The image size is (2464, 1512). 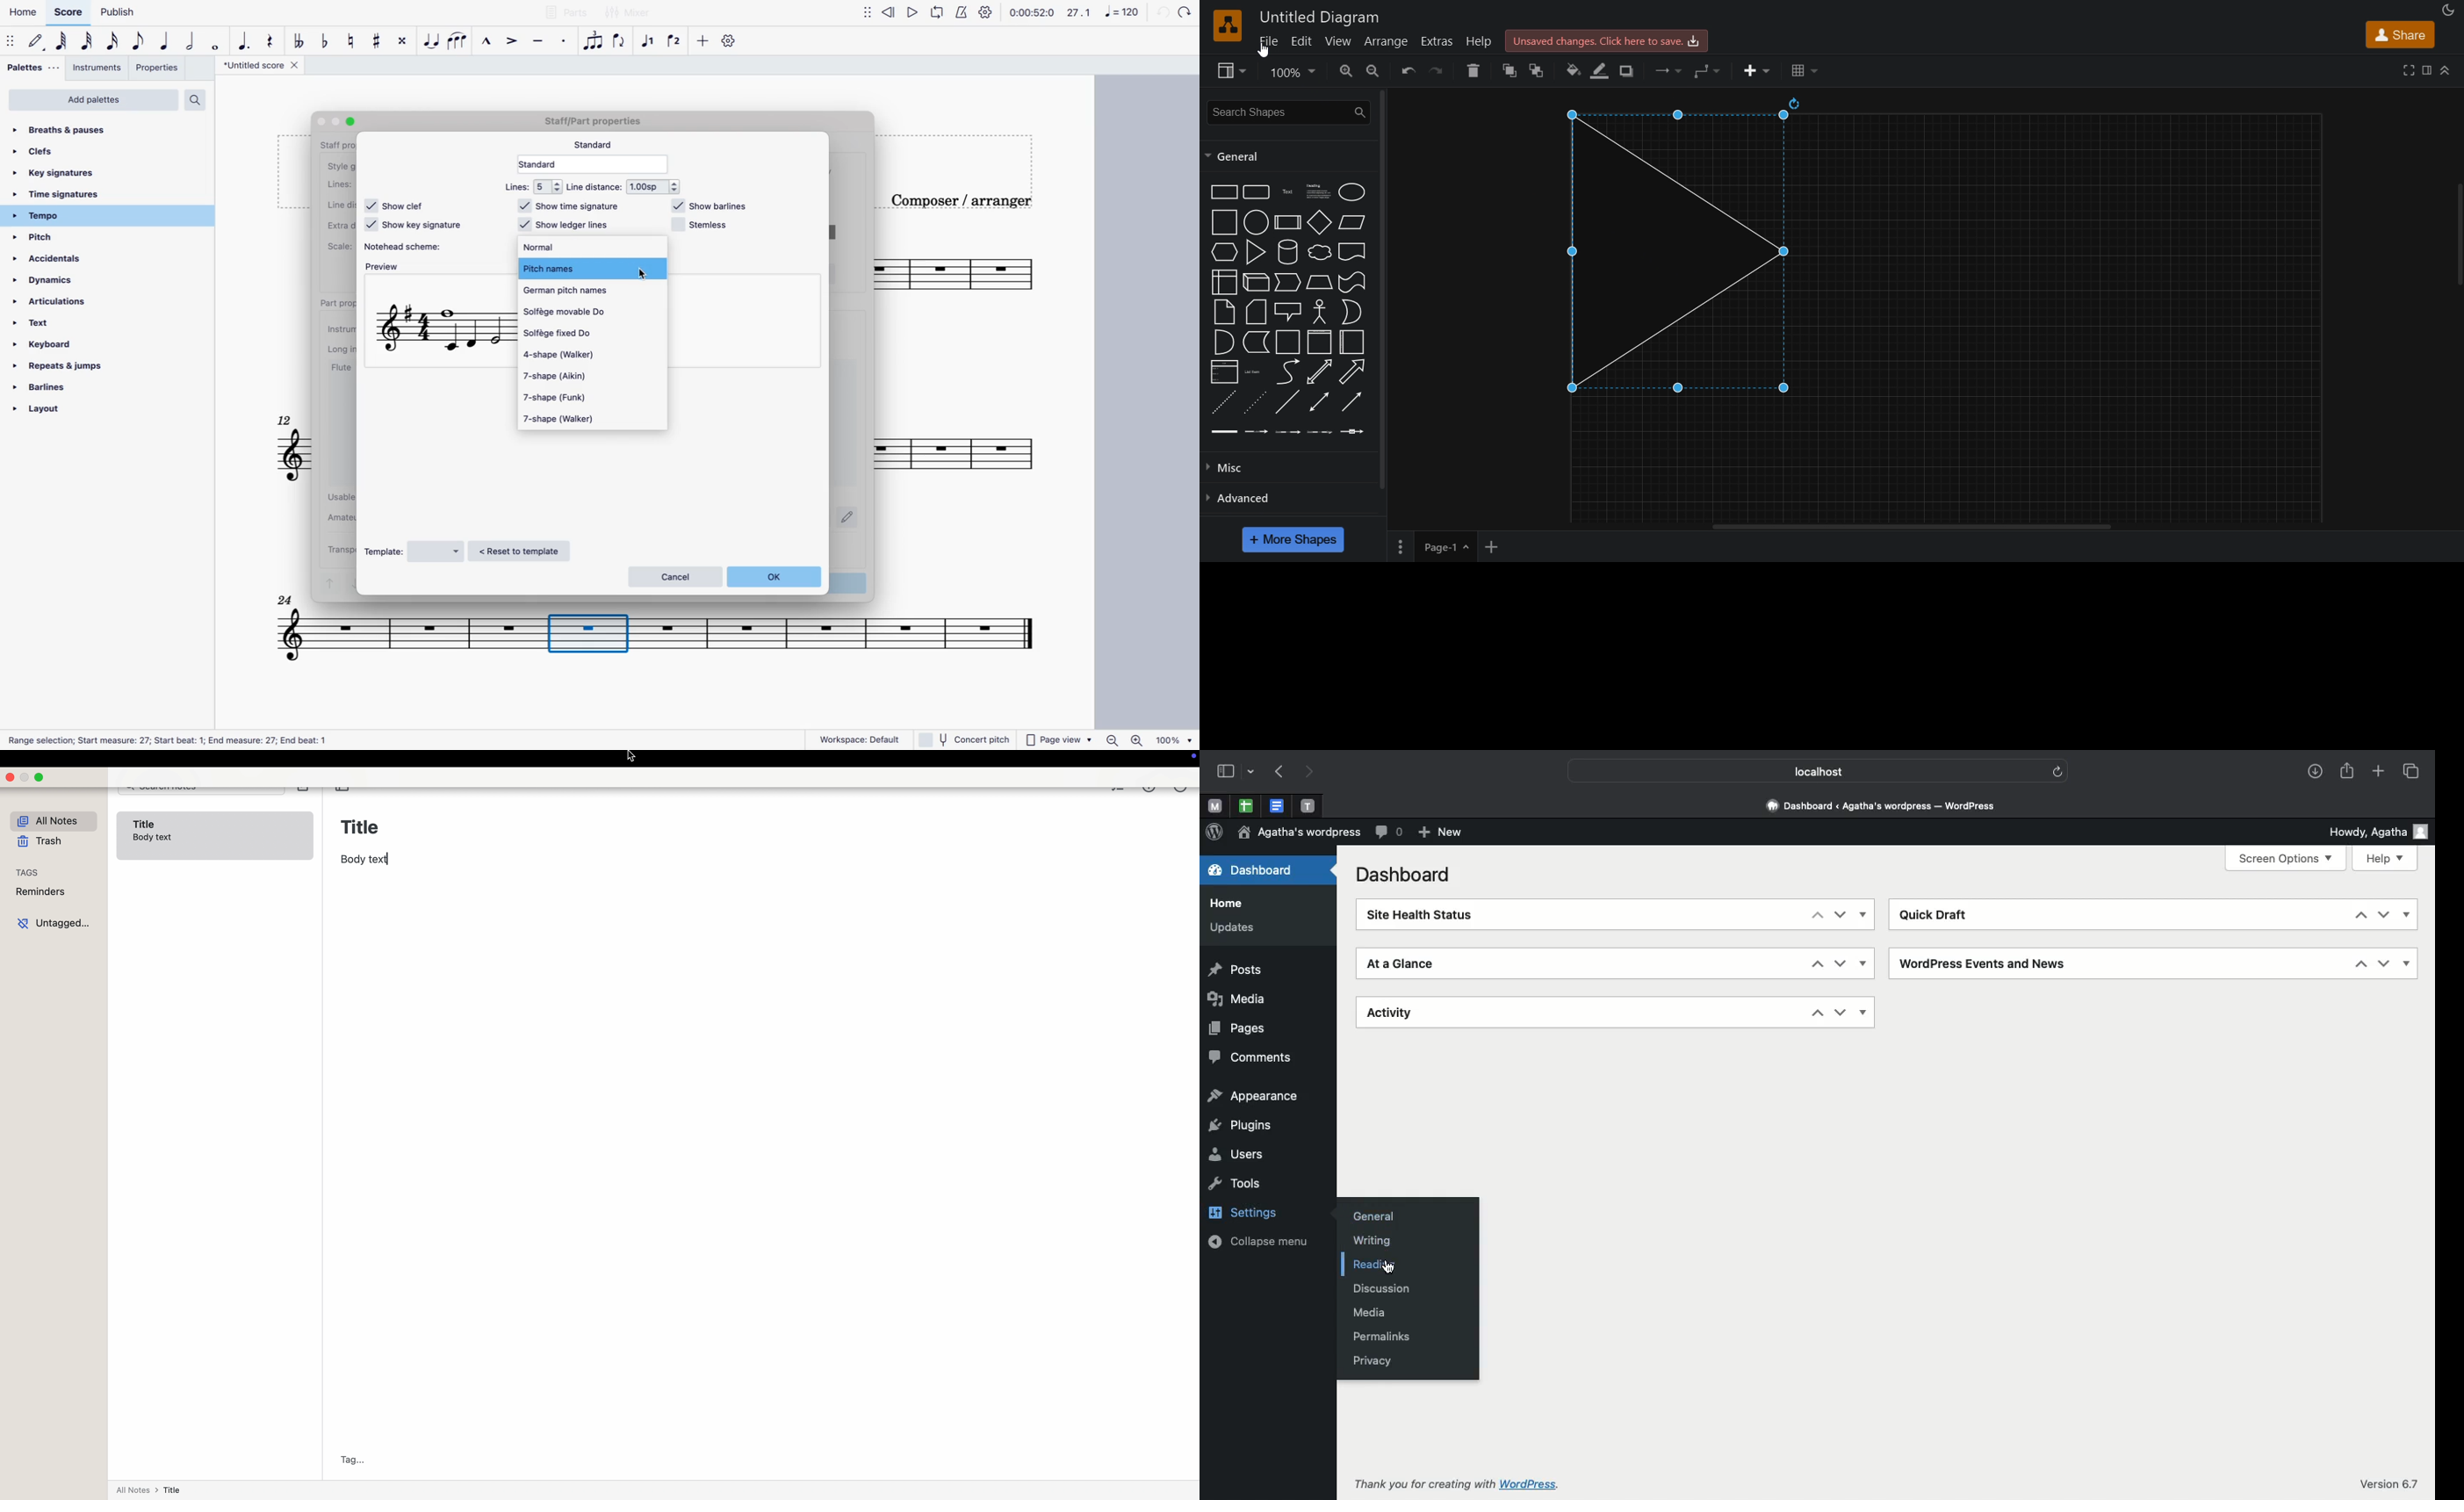 What do you see at coordinates (598, 164) in the screenshot?
I see `standard` at bounding box center [598, 164].